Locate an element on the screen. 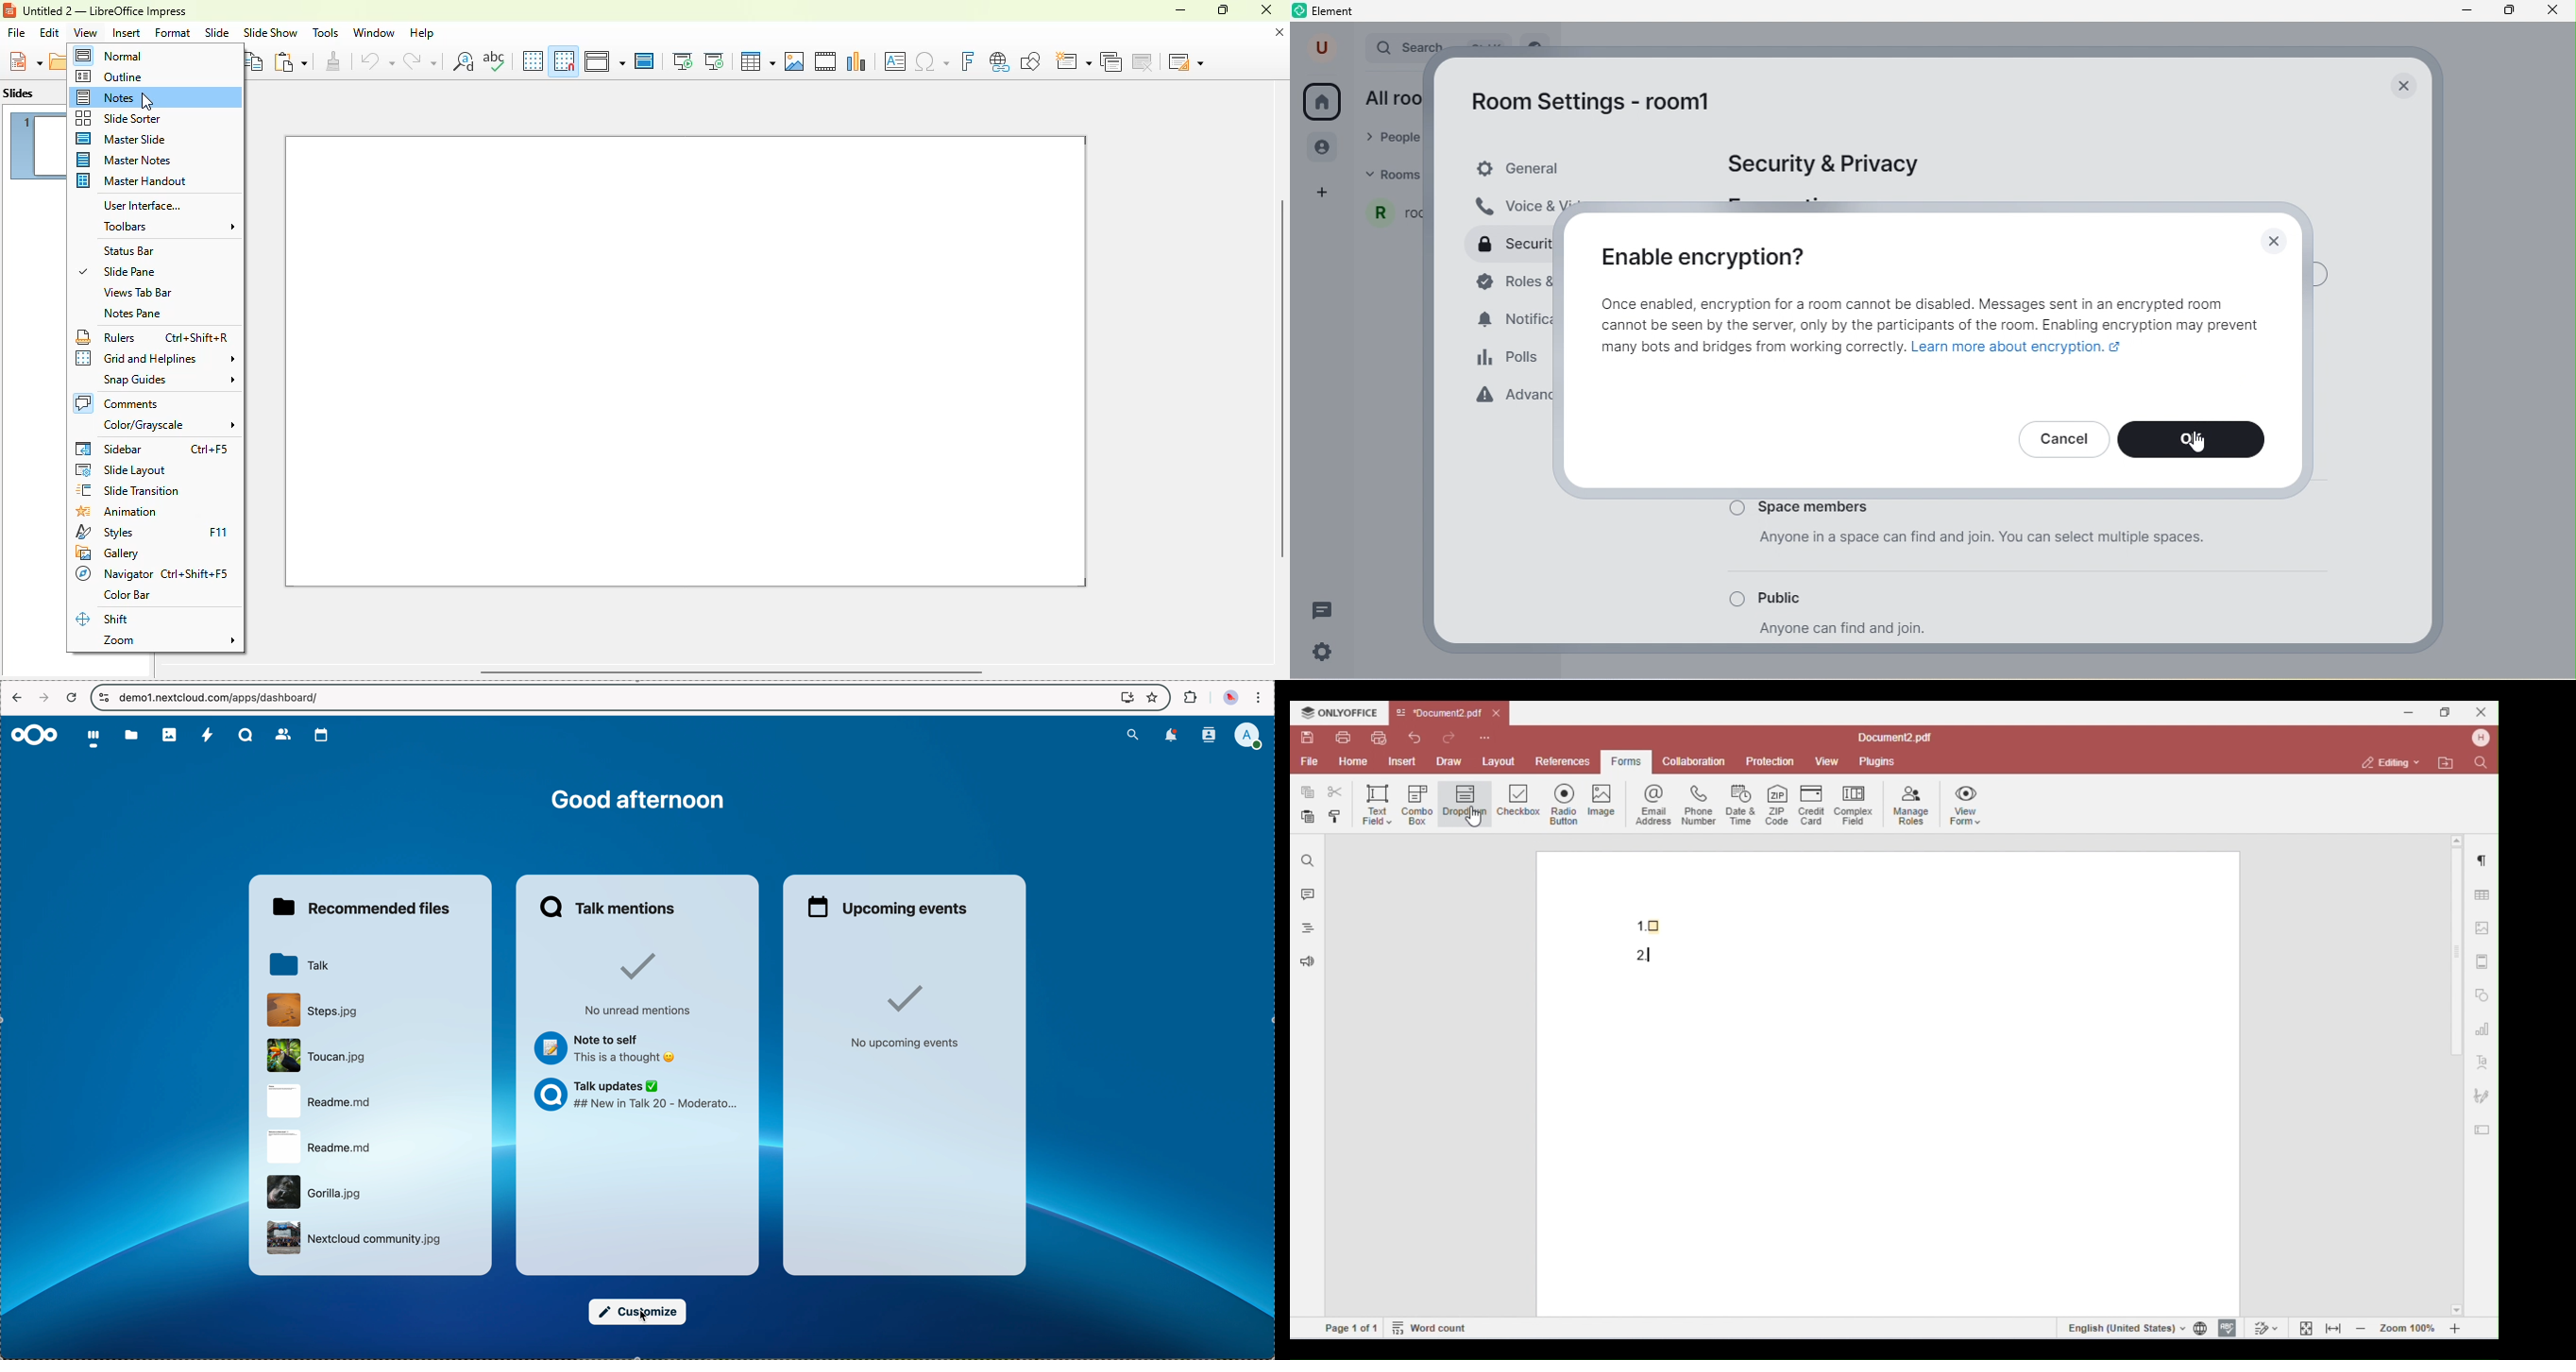  insert text box is located at coordinates (895, 61).